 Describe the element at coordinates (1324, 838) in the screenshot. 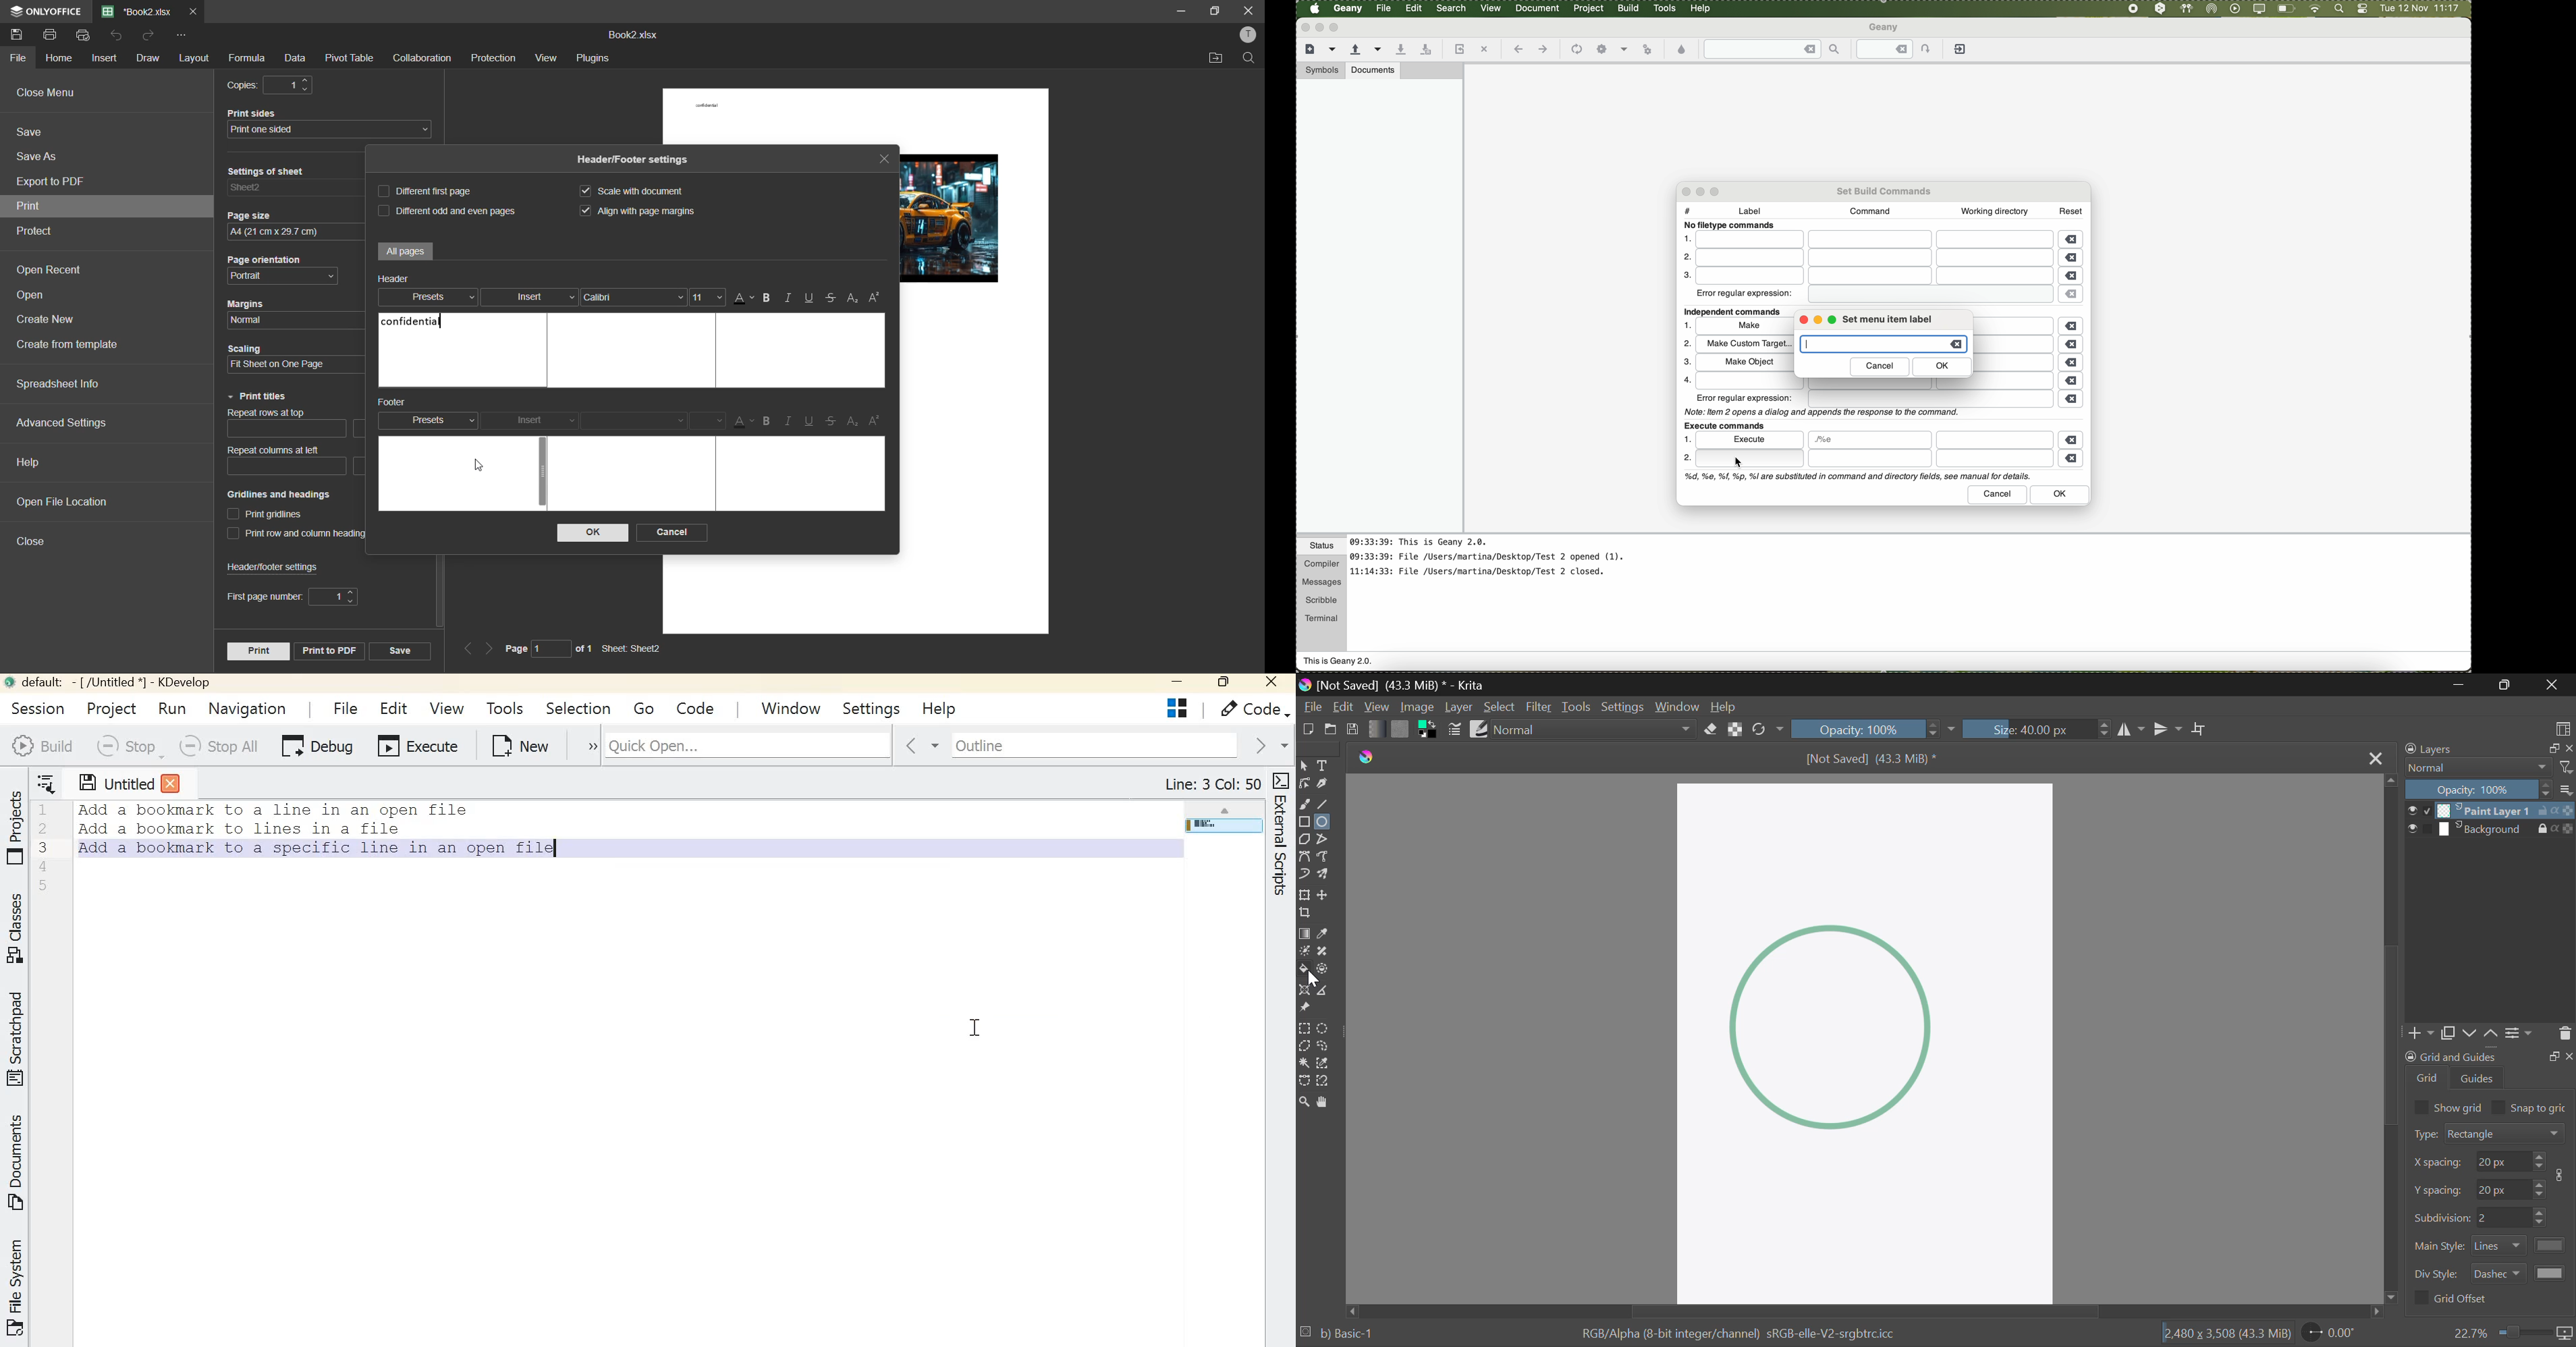

I see `Polyline` at that location.